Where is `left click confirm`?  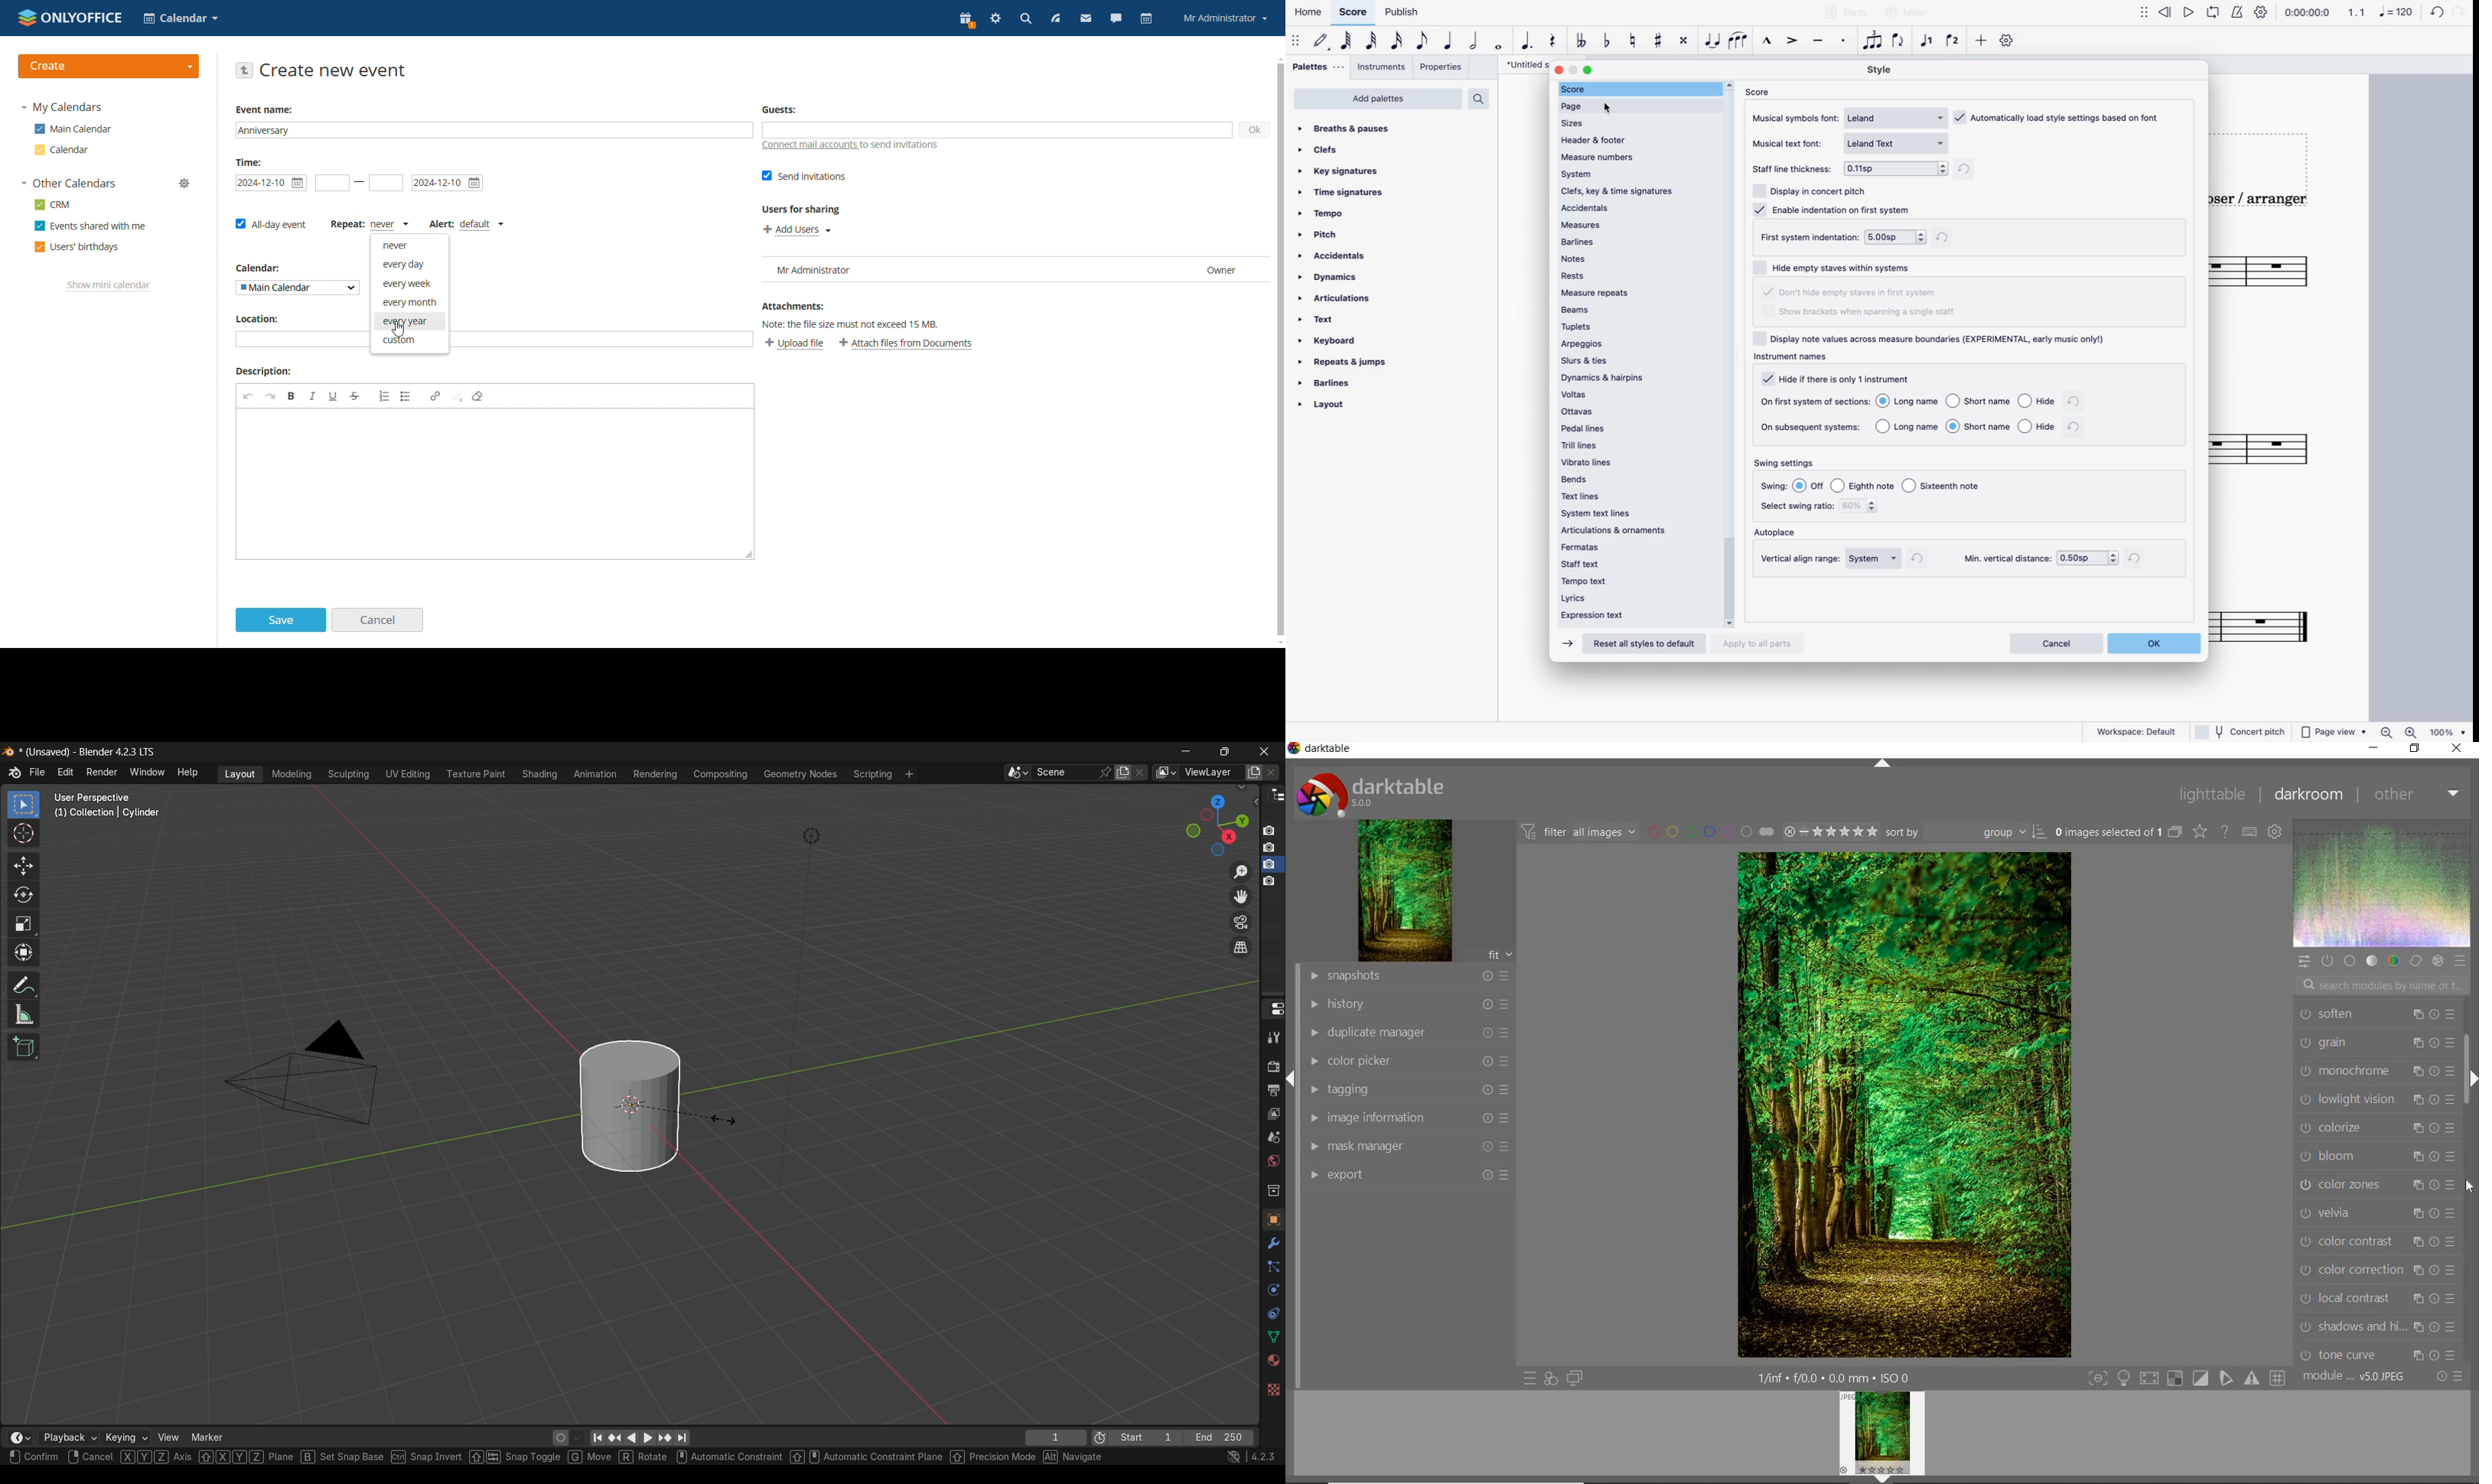
left click confirm is located at coordinates (34, 1457).